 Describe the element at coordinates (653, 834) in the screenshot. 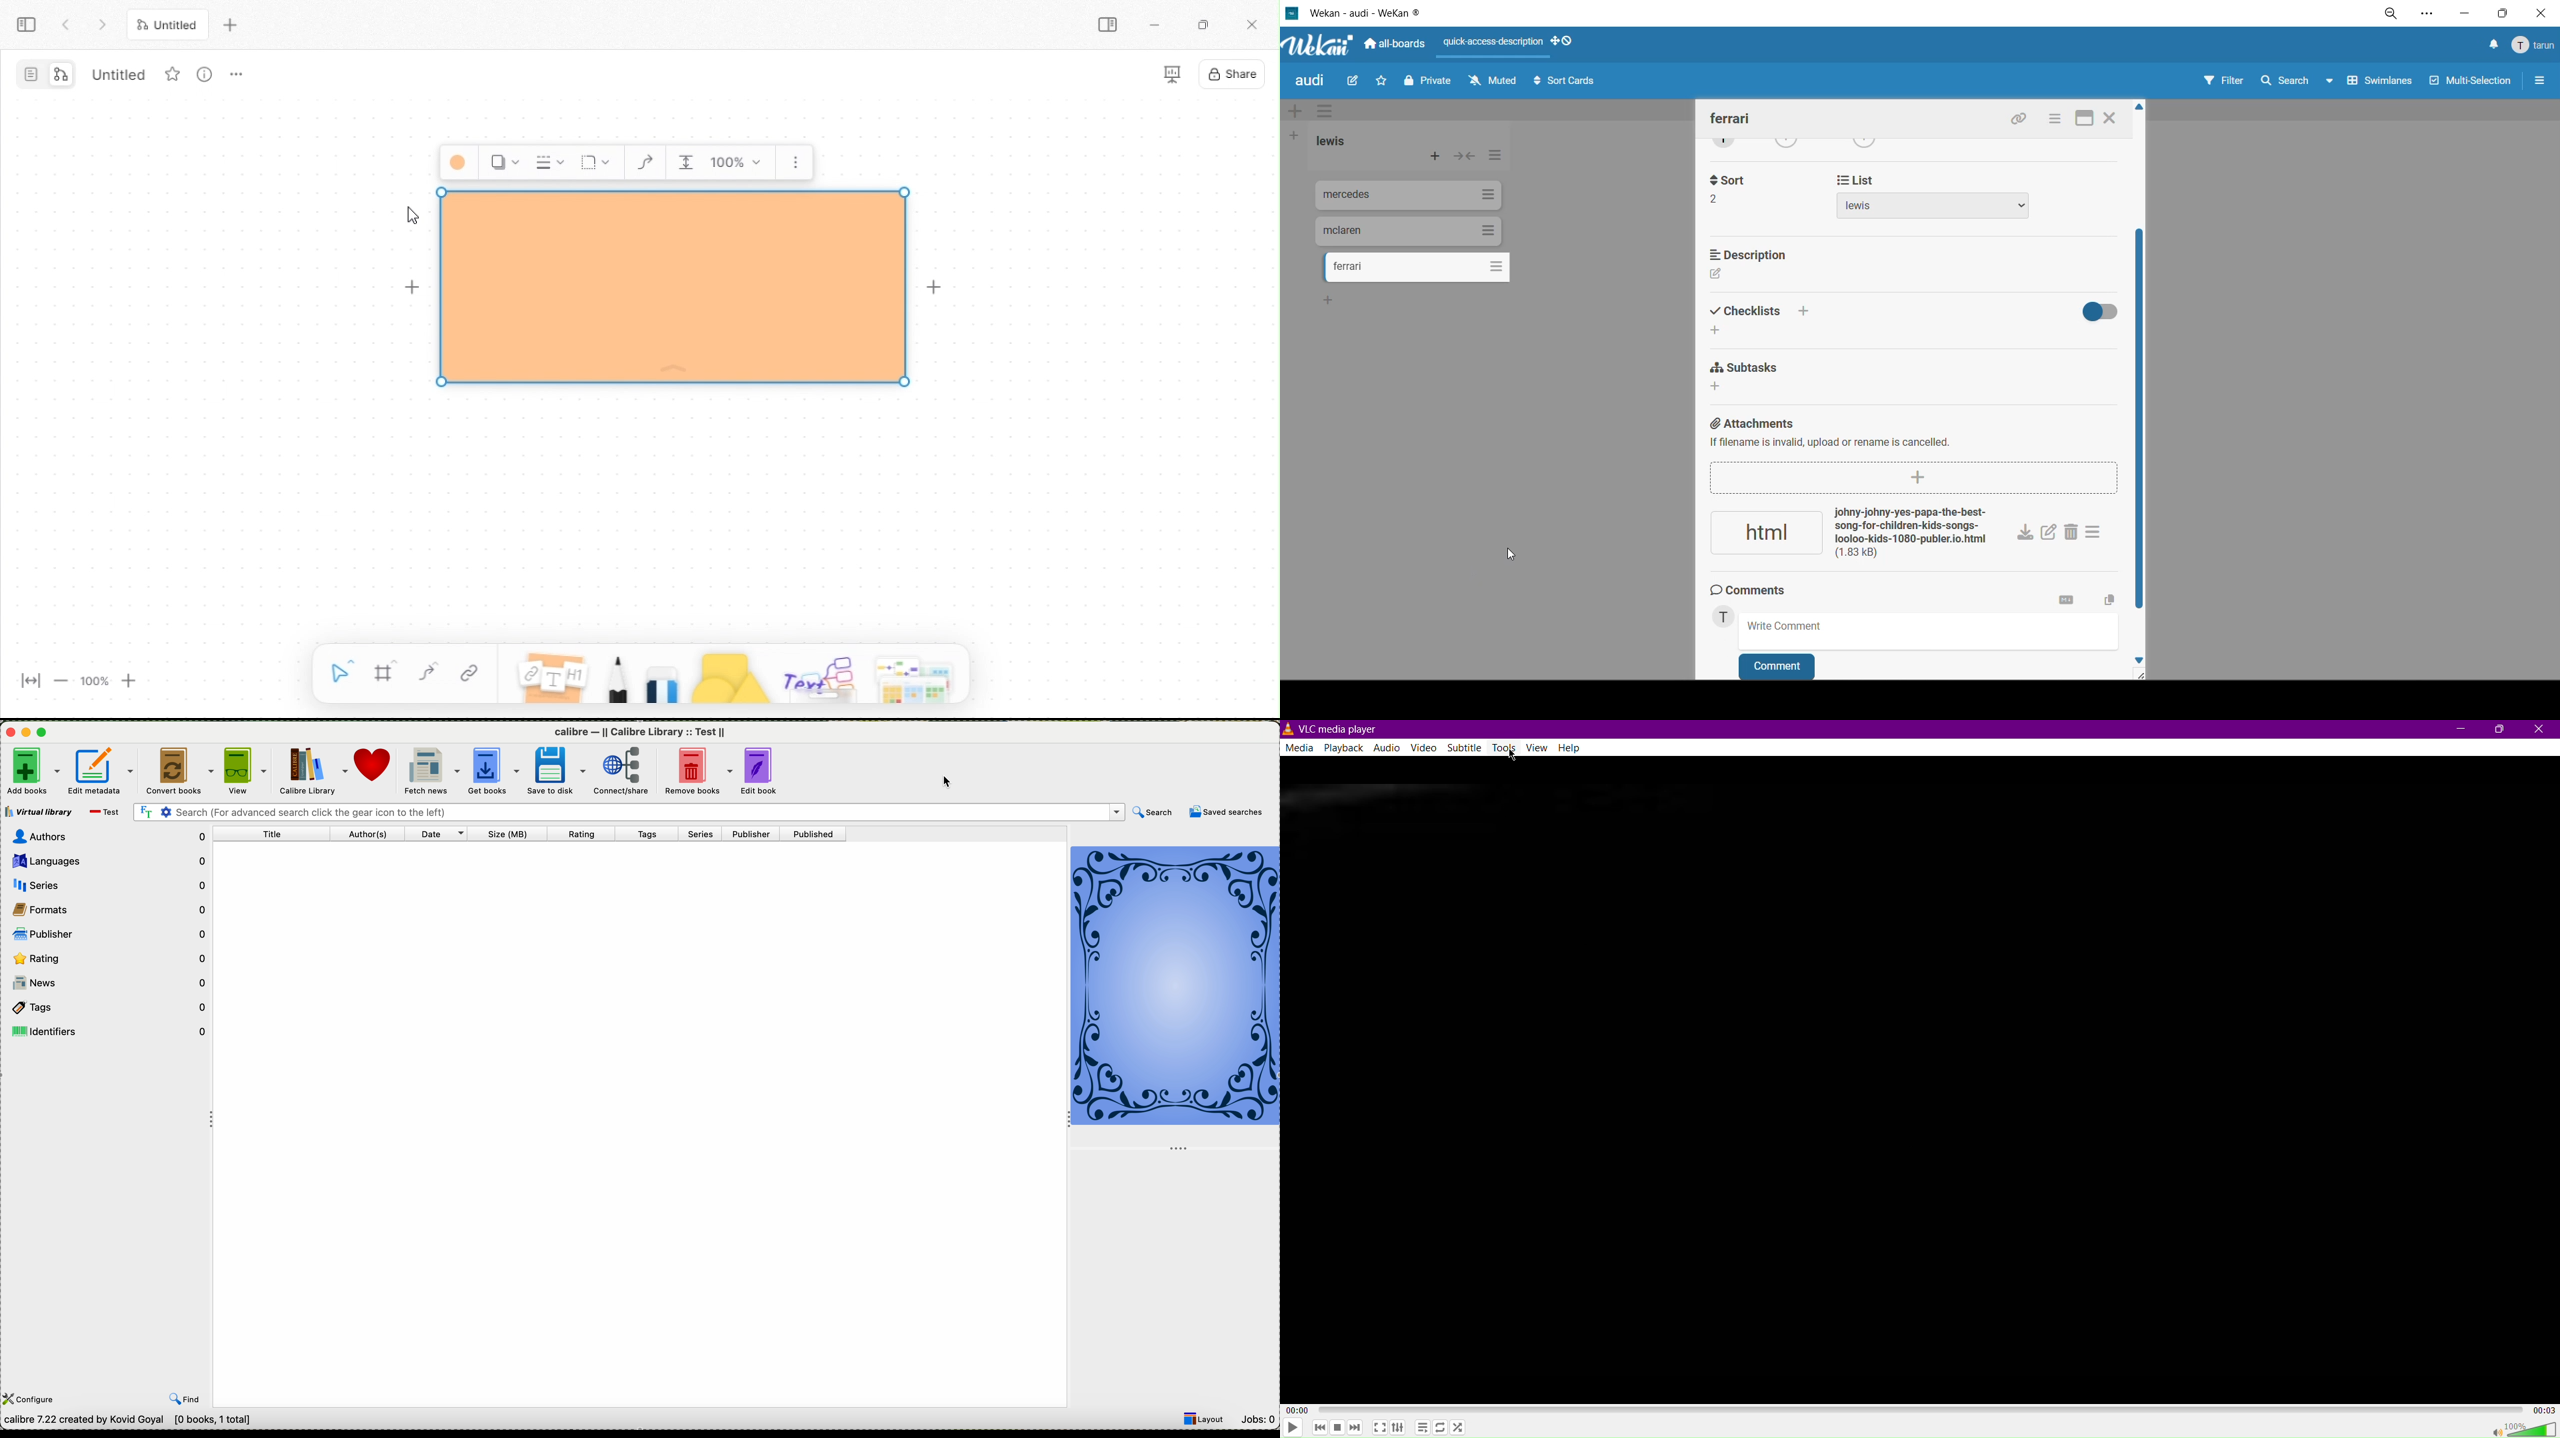

I see `tags` at that location.